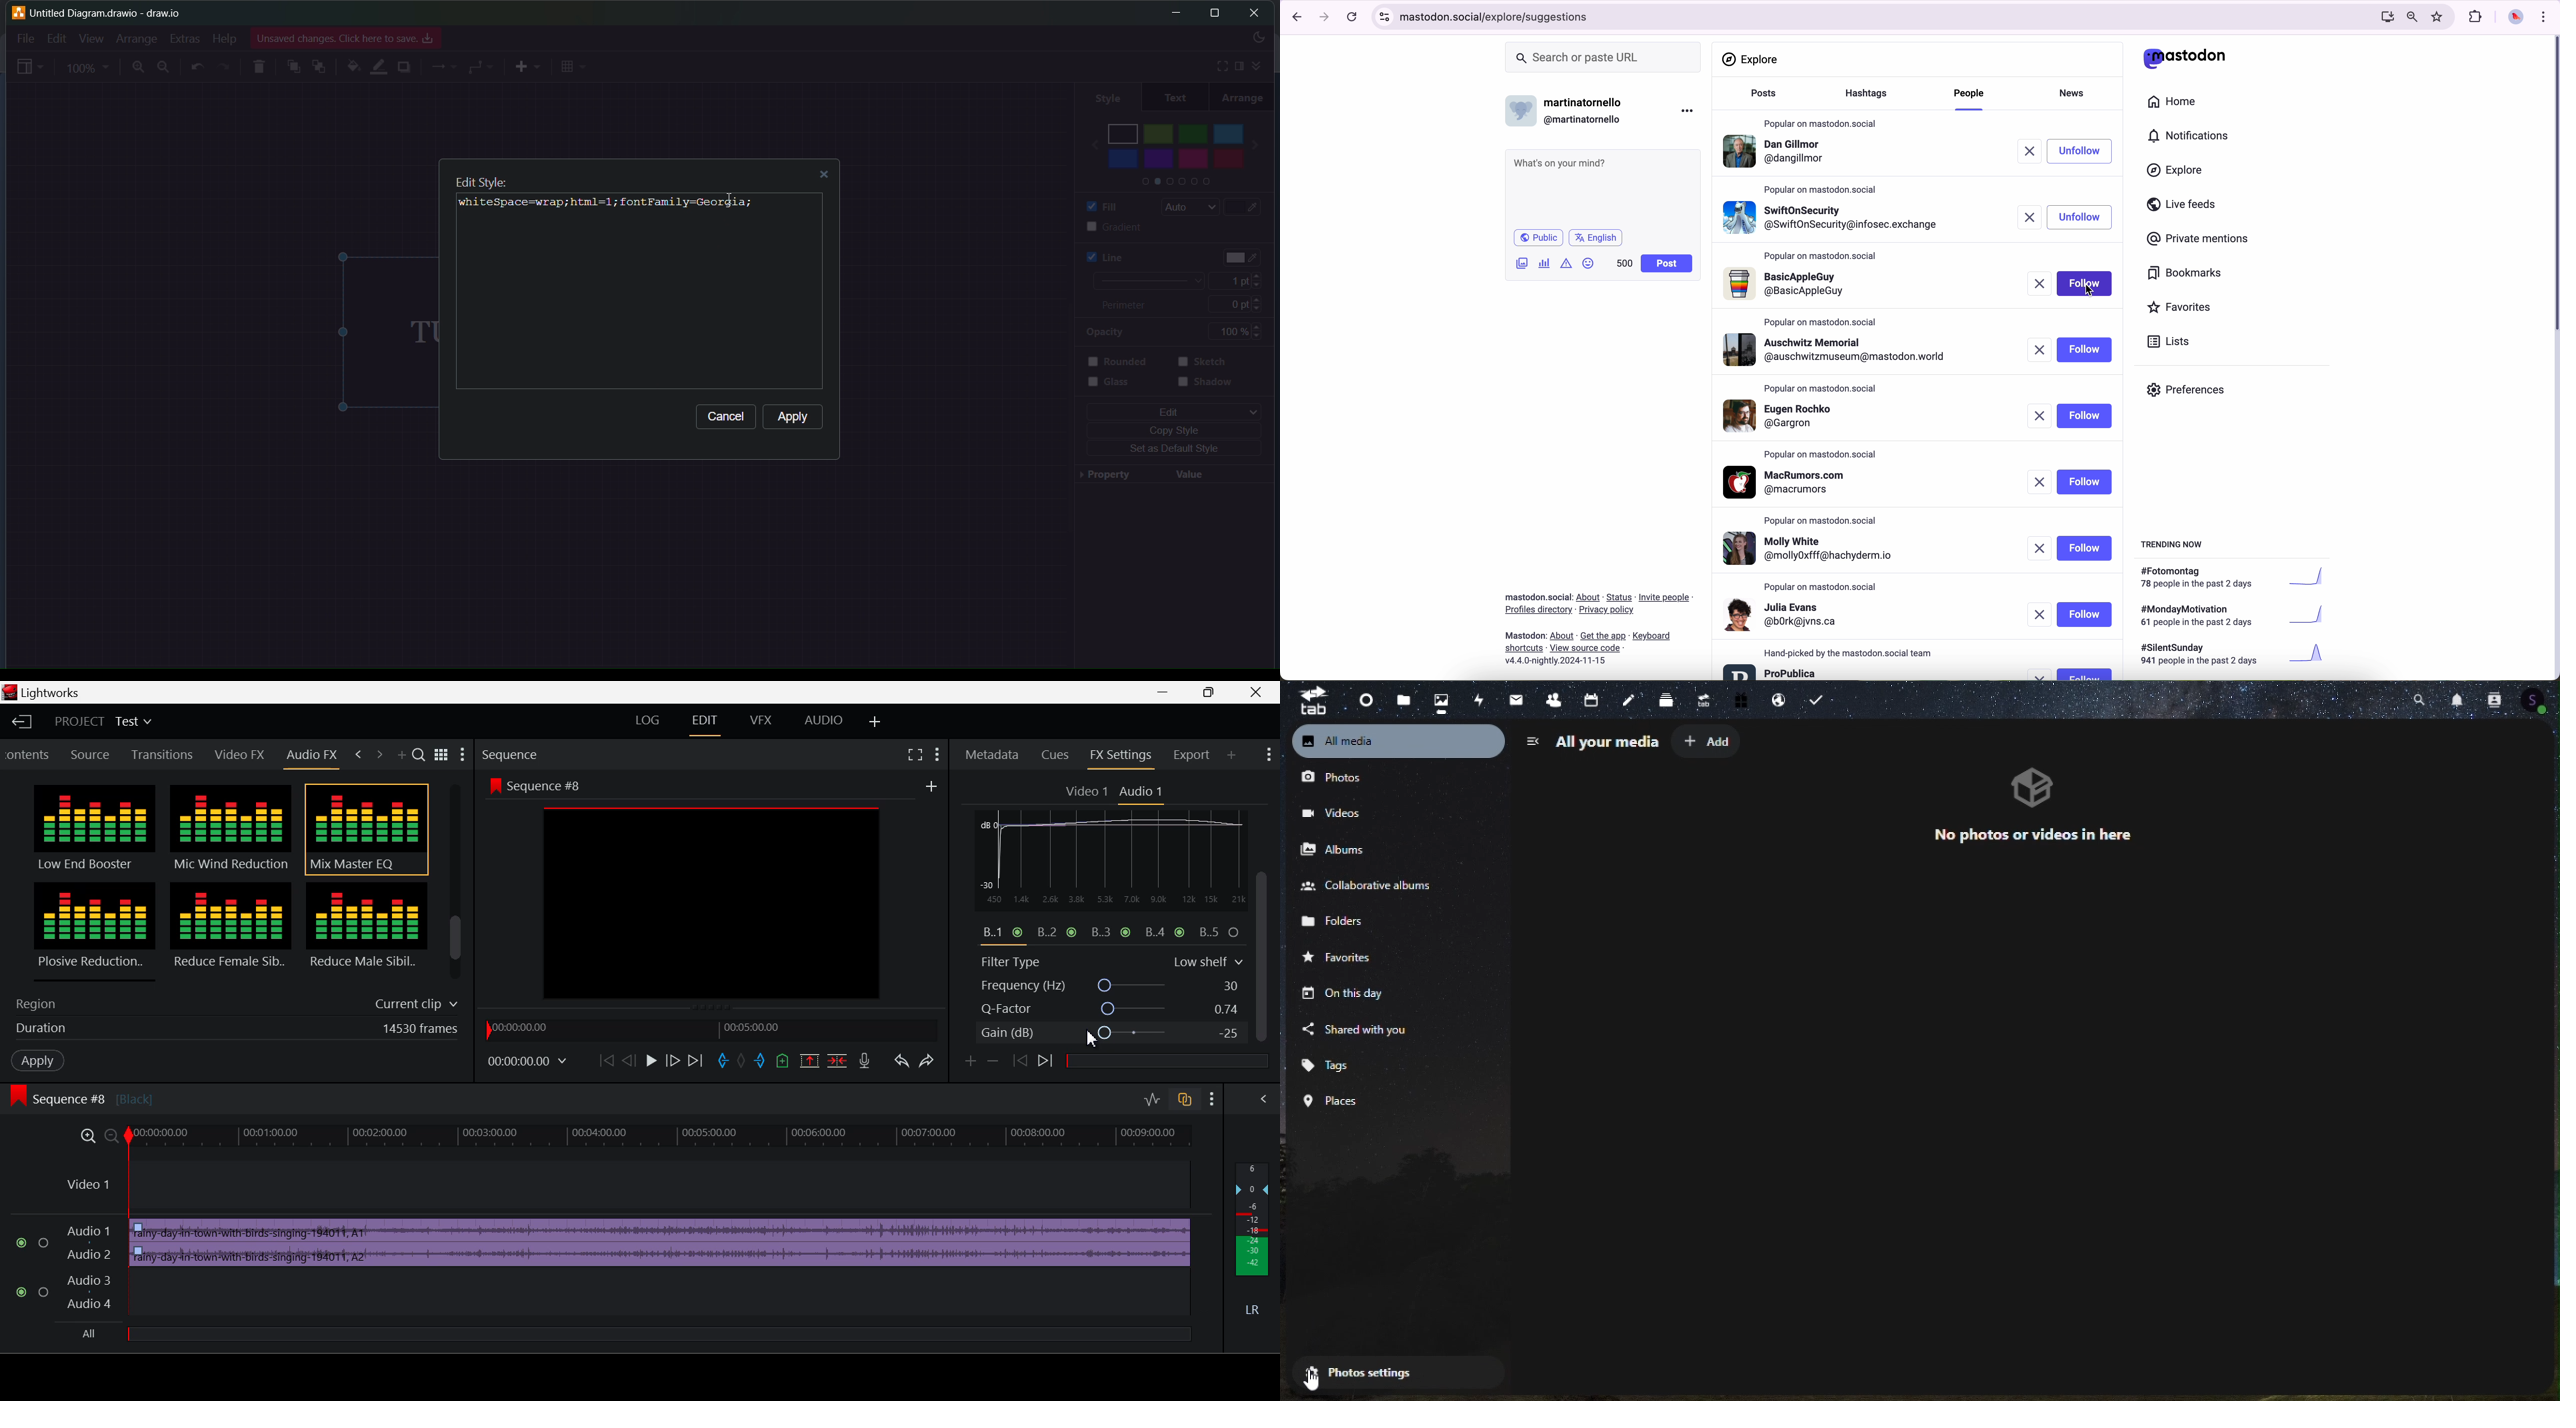 The image size is (2576, 1428). Describe the element at coordinates (2041, 614) in the screenshot. I see `remove` at that location.